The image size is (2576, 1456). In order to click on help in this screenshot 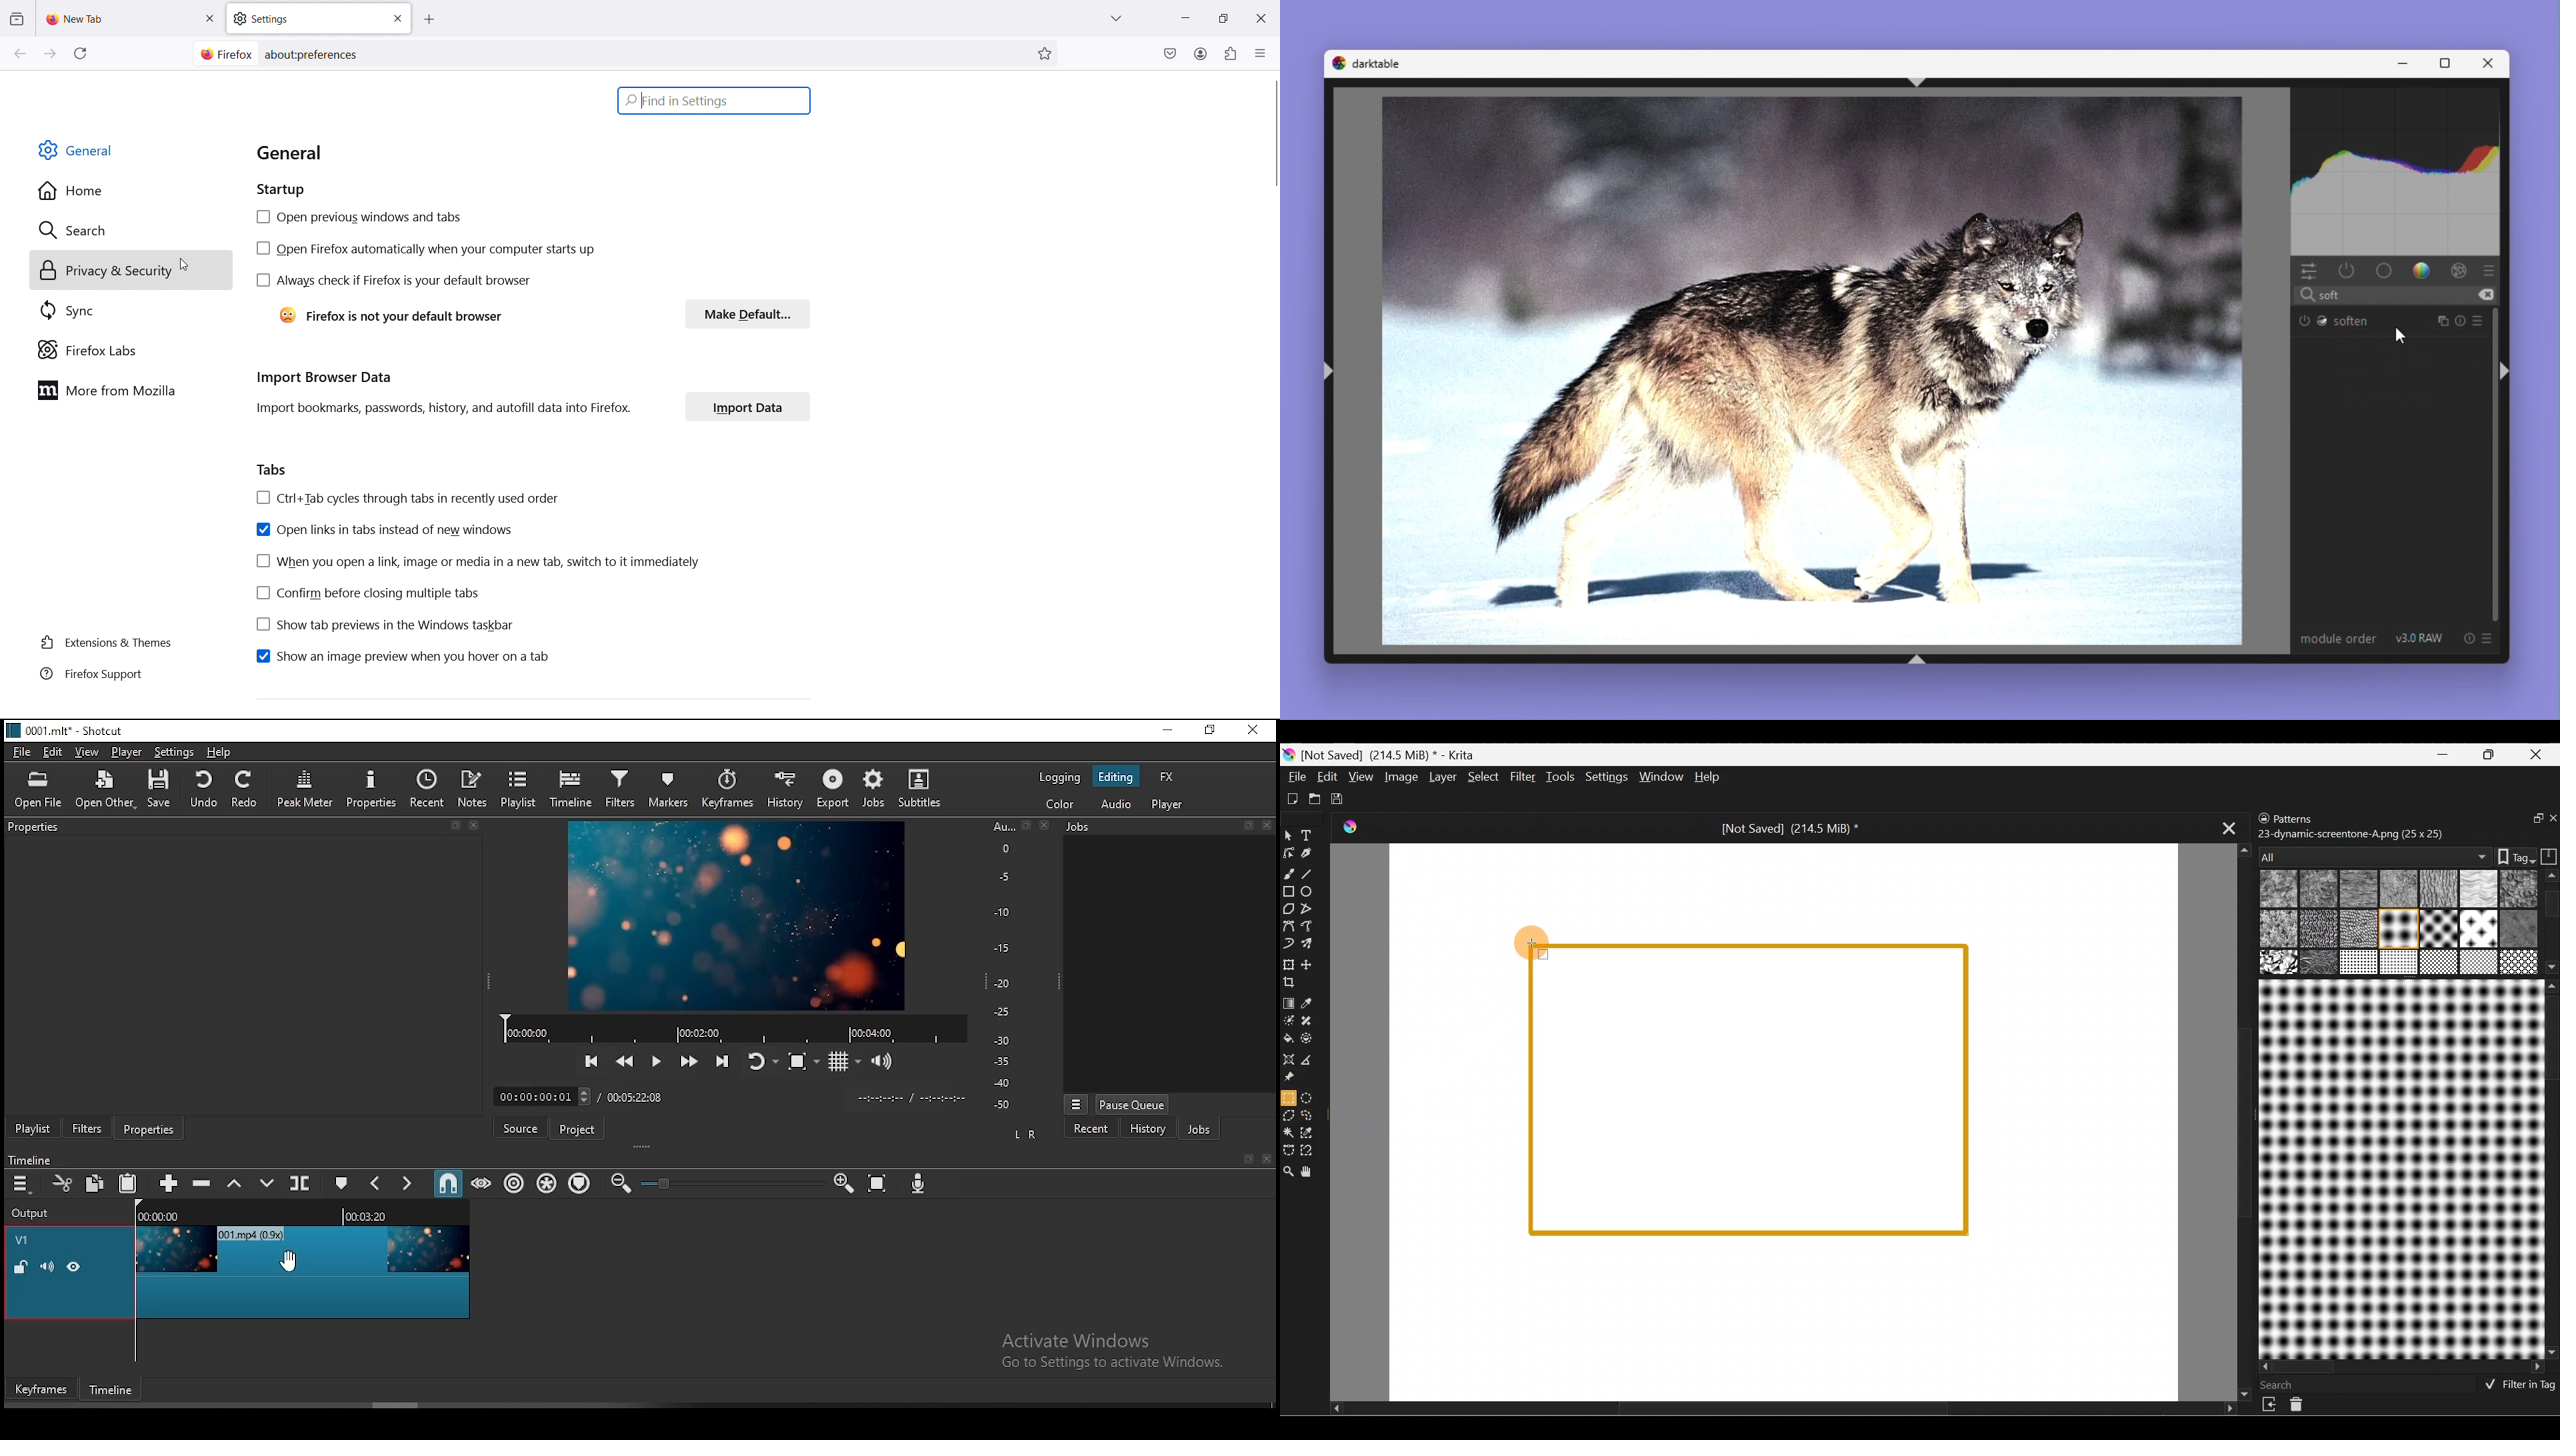, I will do `click(220, 752)`.